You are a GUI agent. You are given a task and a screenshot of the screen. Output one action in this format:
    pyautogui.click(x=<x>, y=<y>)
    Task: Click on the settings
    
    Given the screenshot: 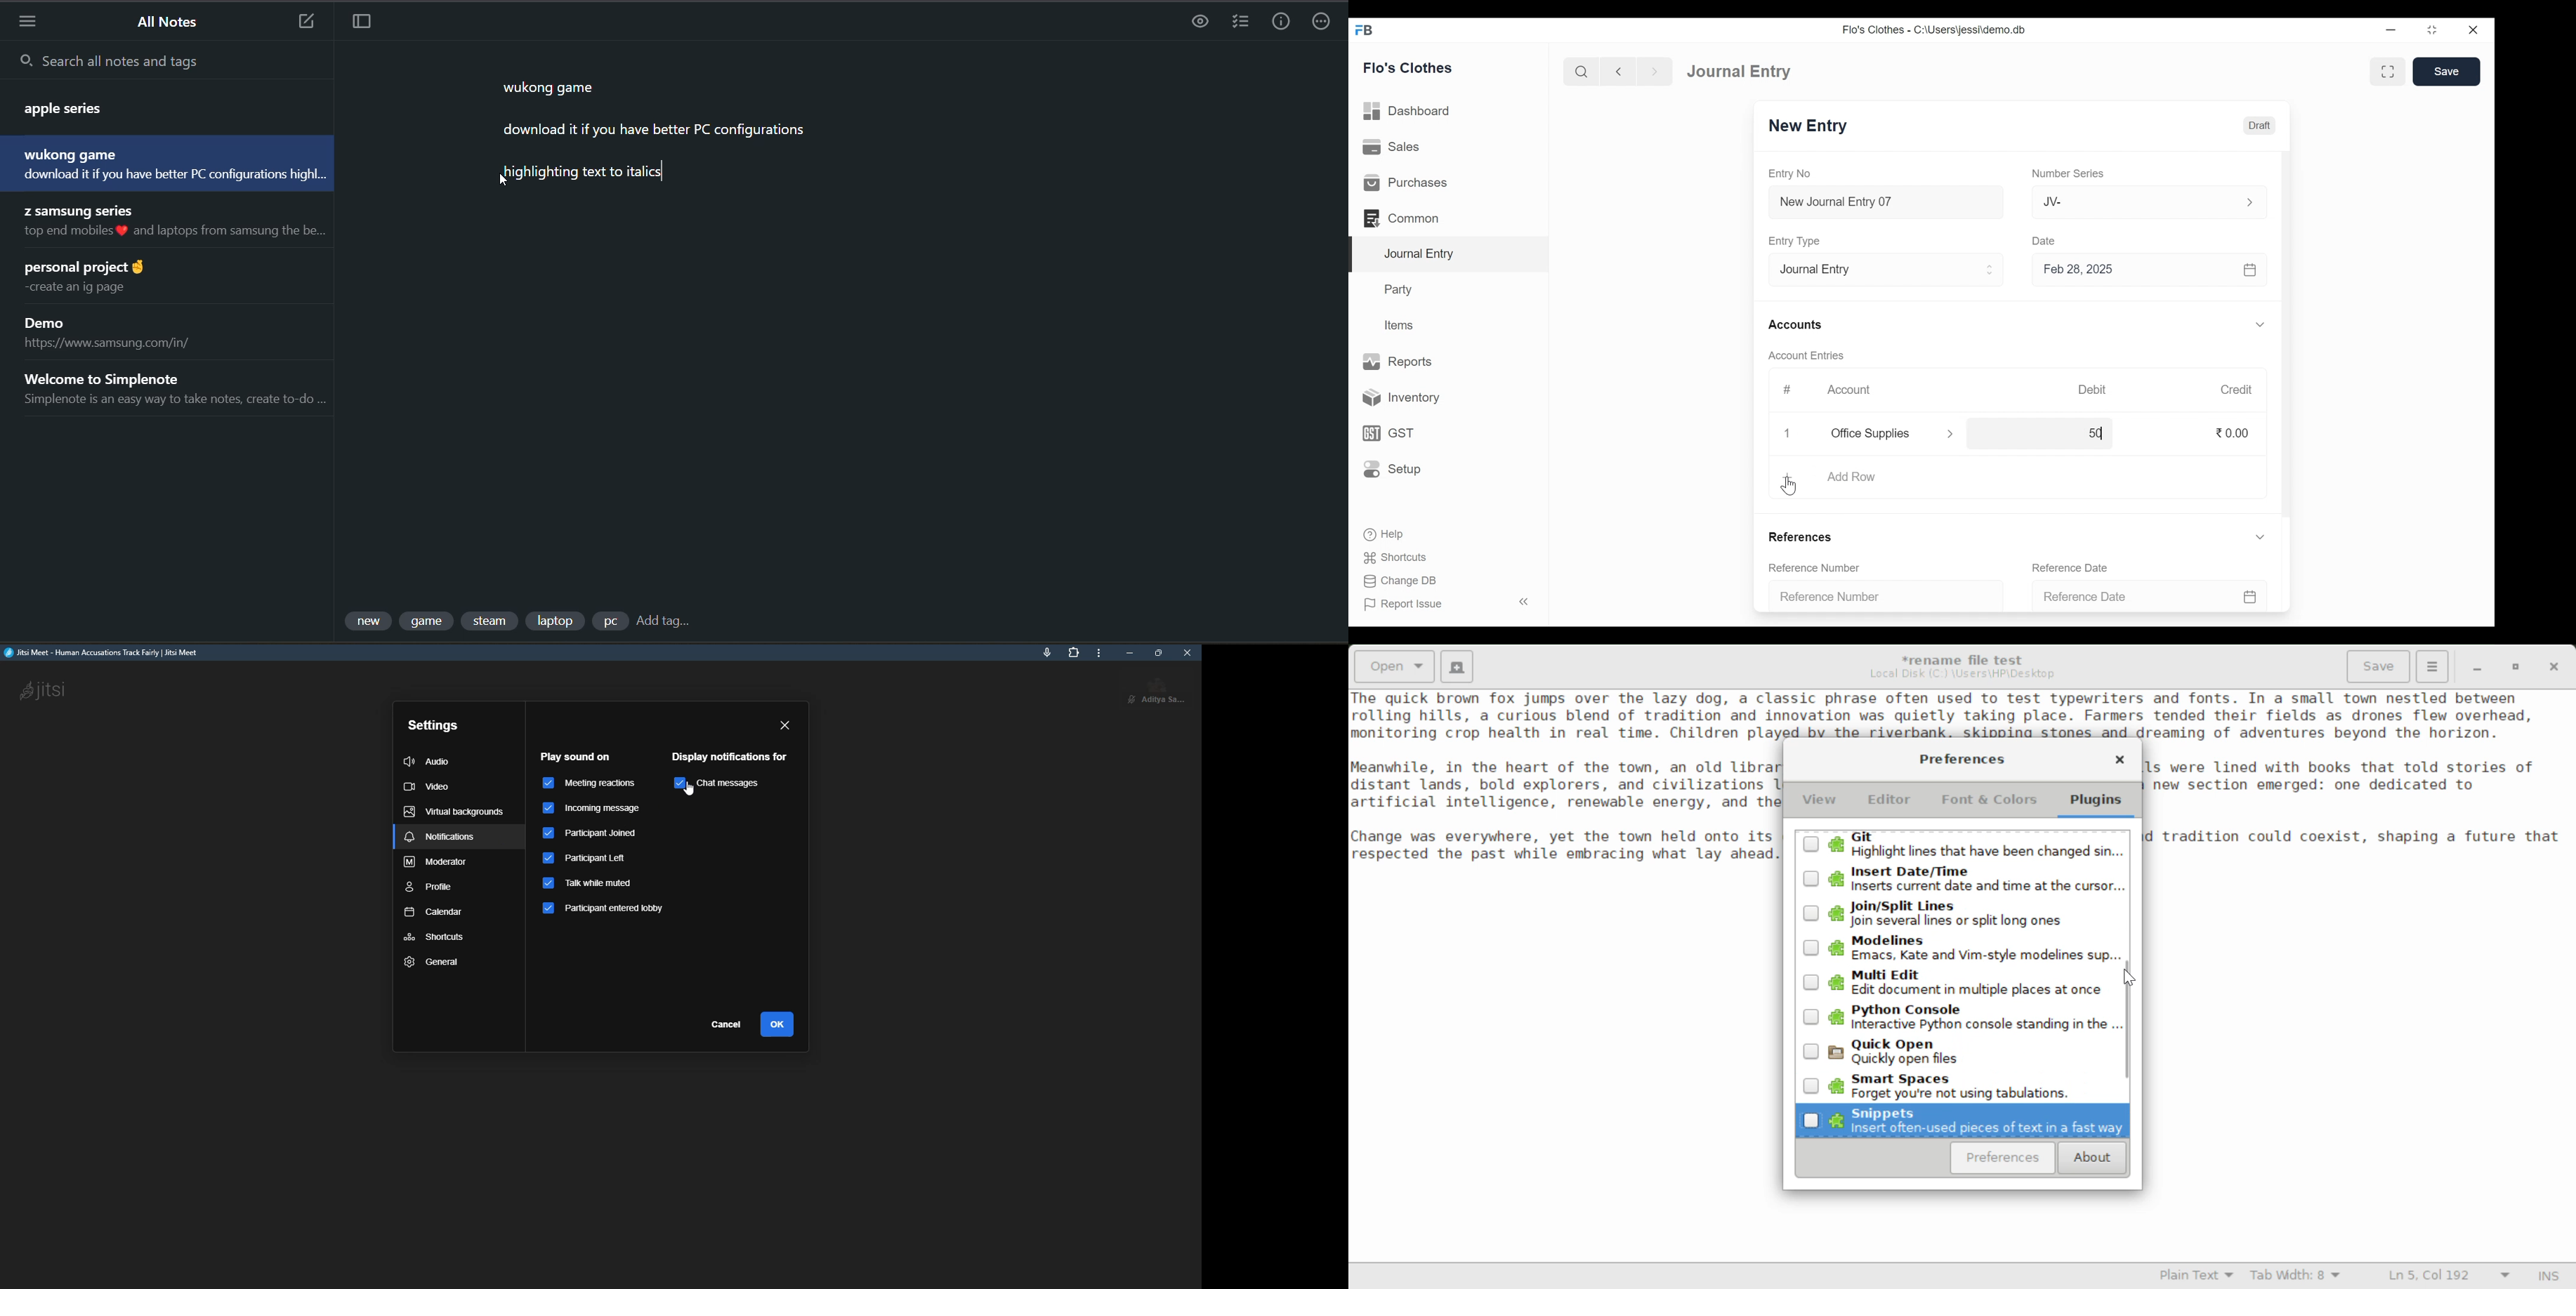 What is the action you would take?
    pyautogui.click(x=432, y=727)
    